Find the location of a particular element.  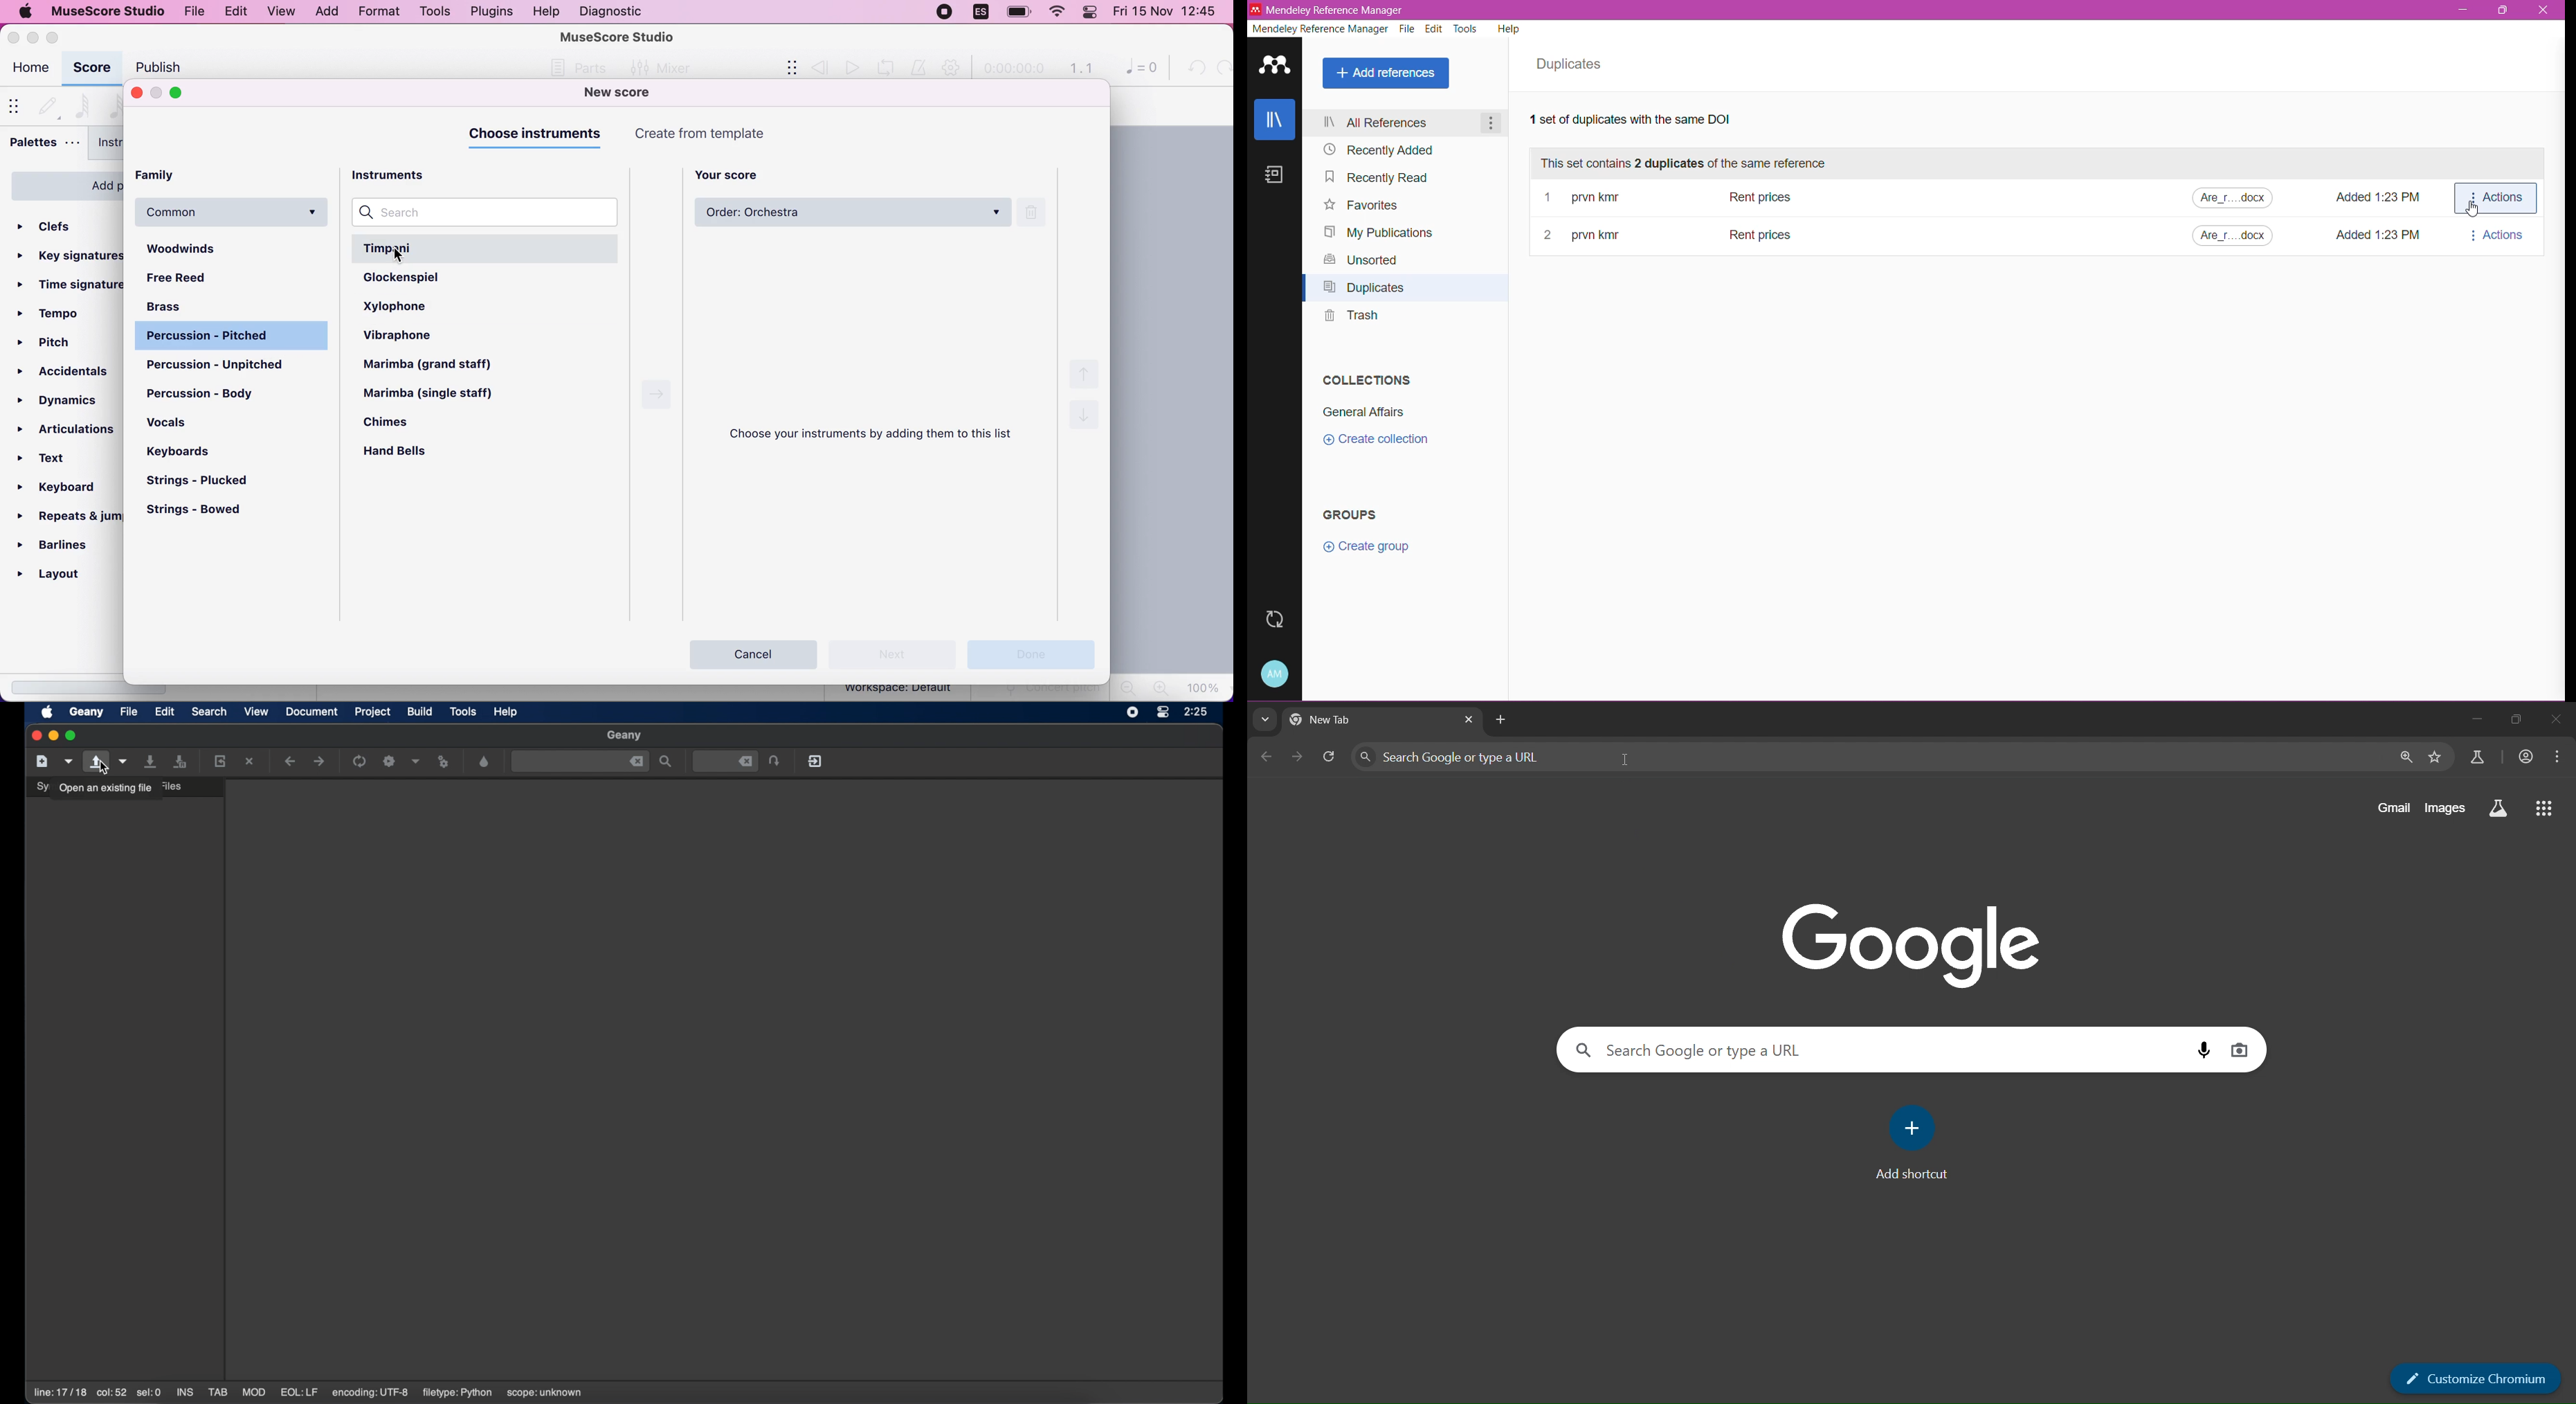

free reed is located at coordinates (201, 279).